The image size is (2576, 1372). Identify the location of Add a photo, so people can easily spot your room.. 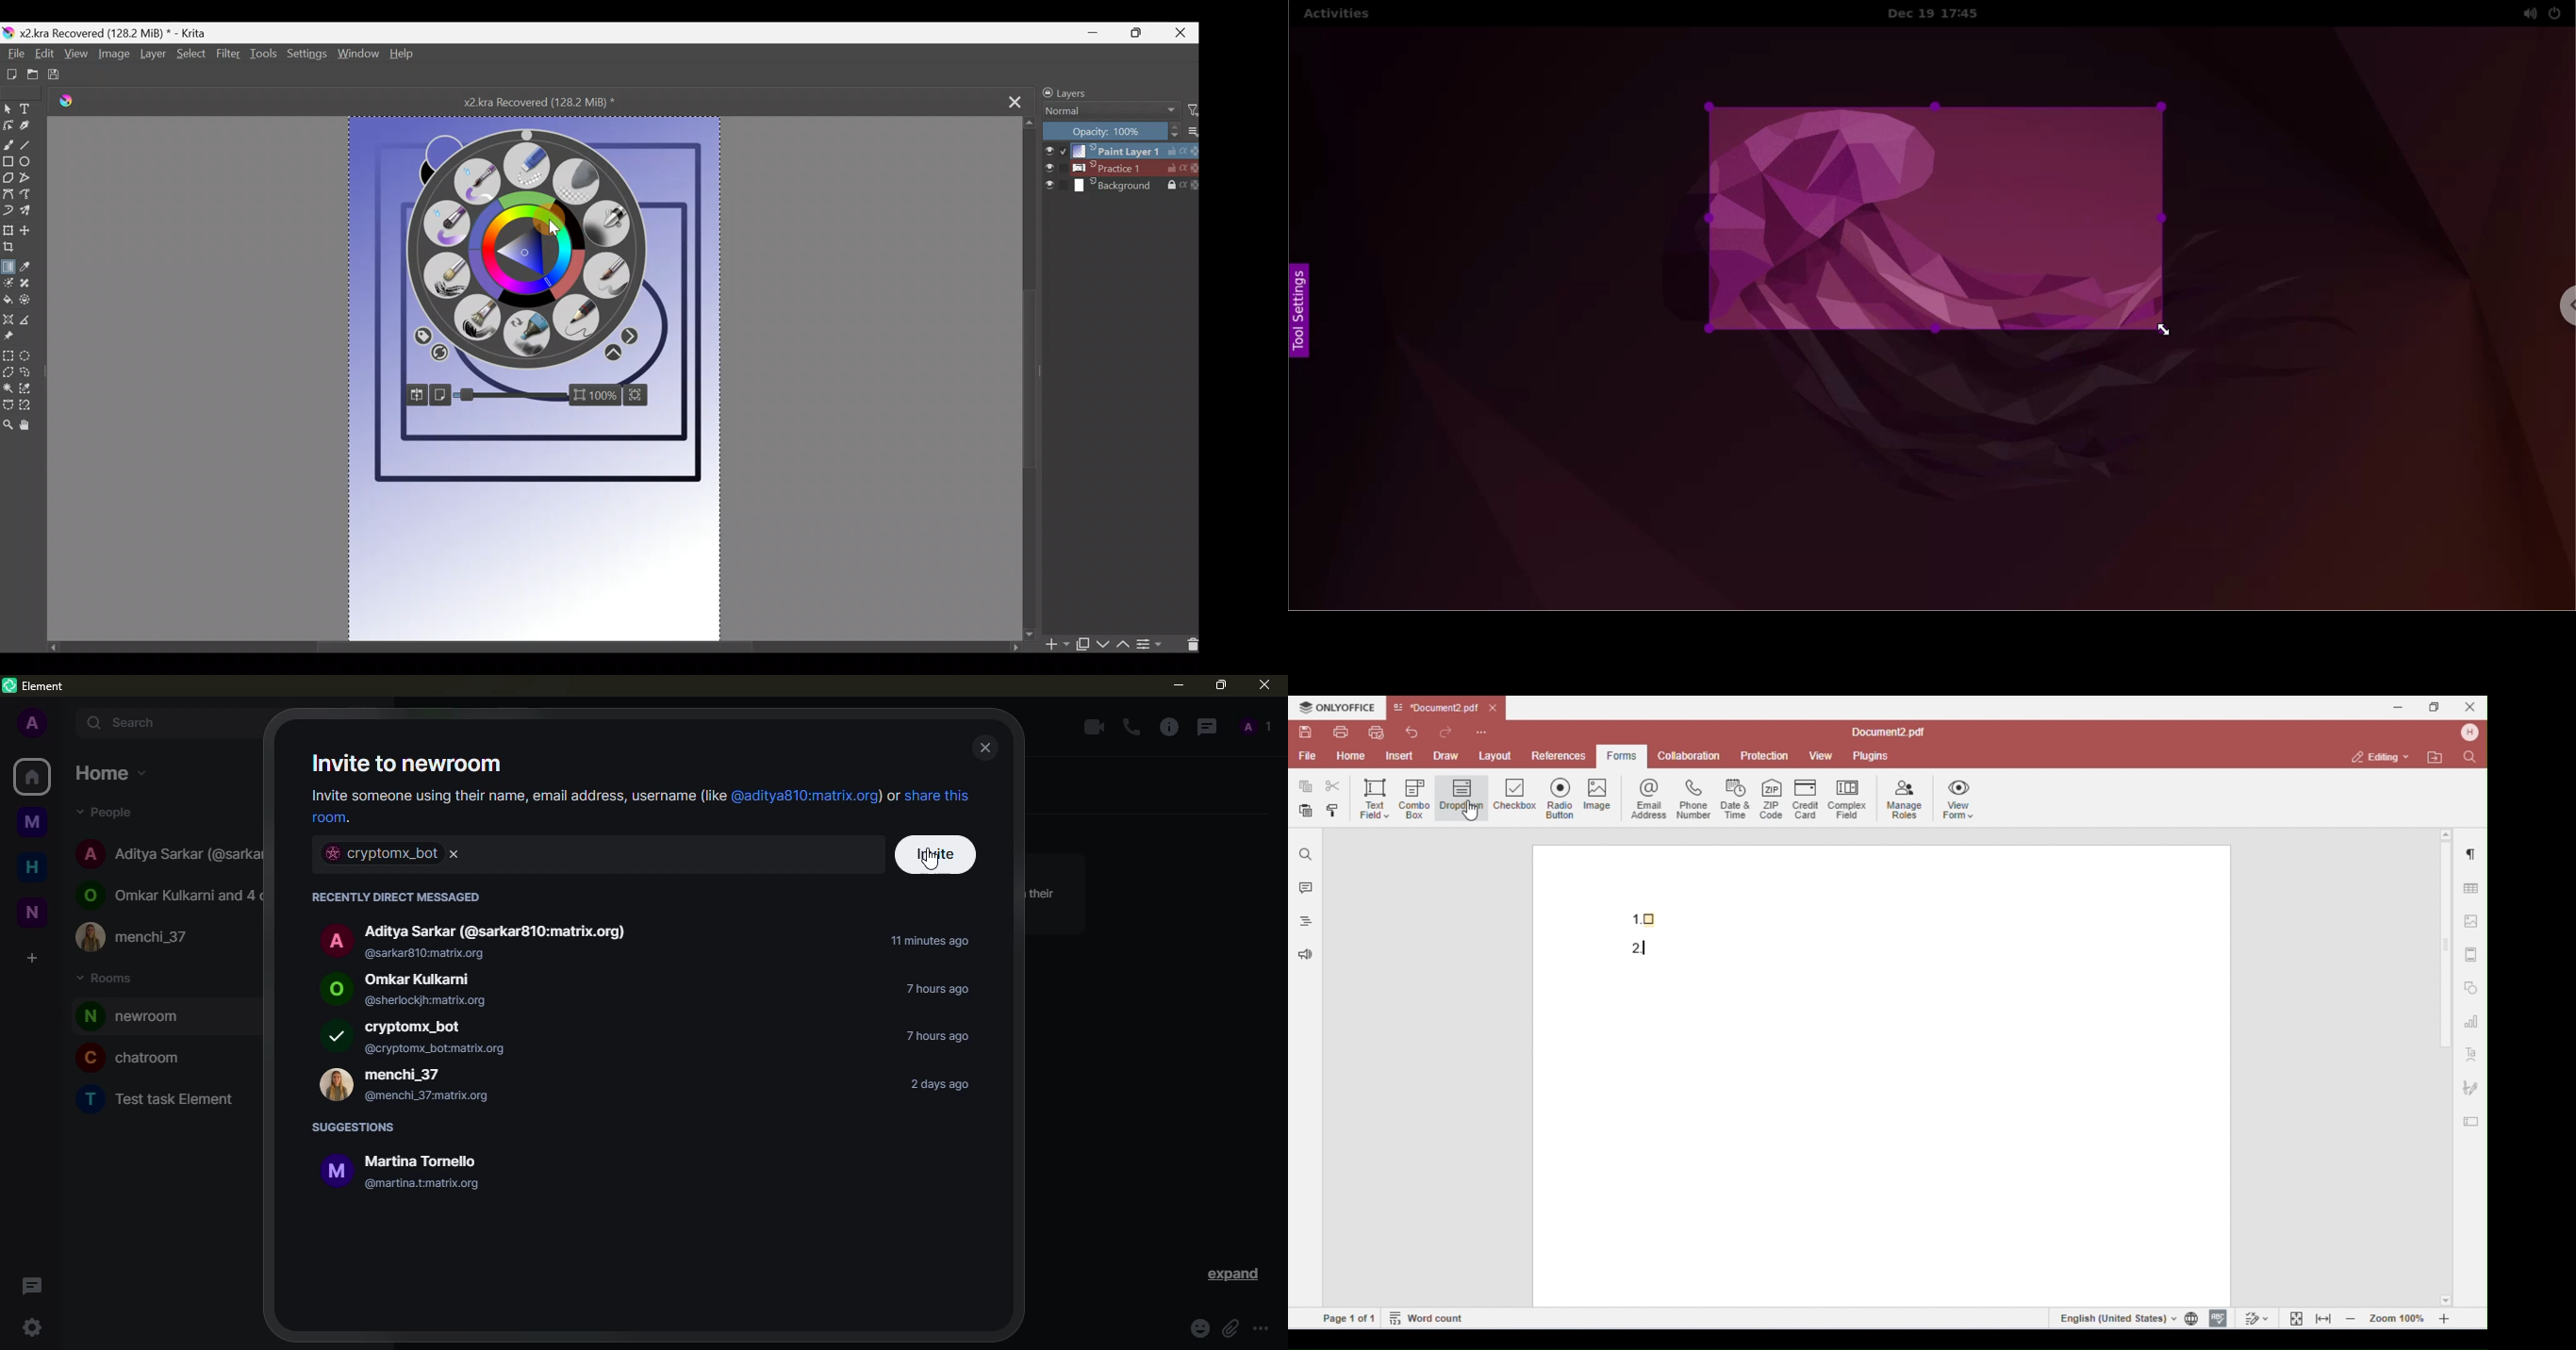
(479, 1054).